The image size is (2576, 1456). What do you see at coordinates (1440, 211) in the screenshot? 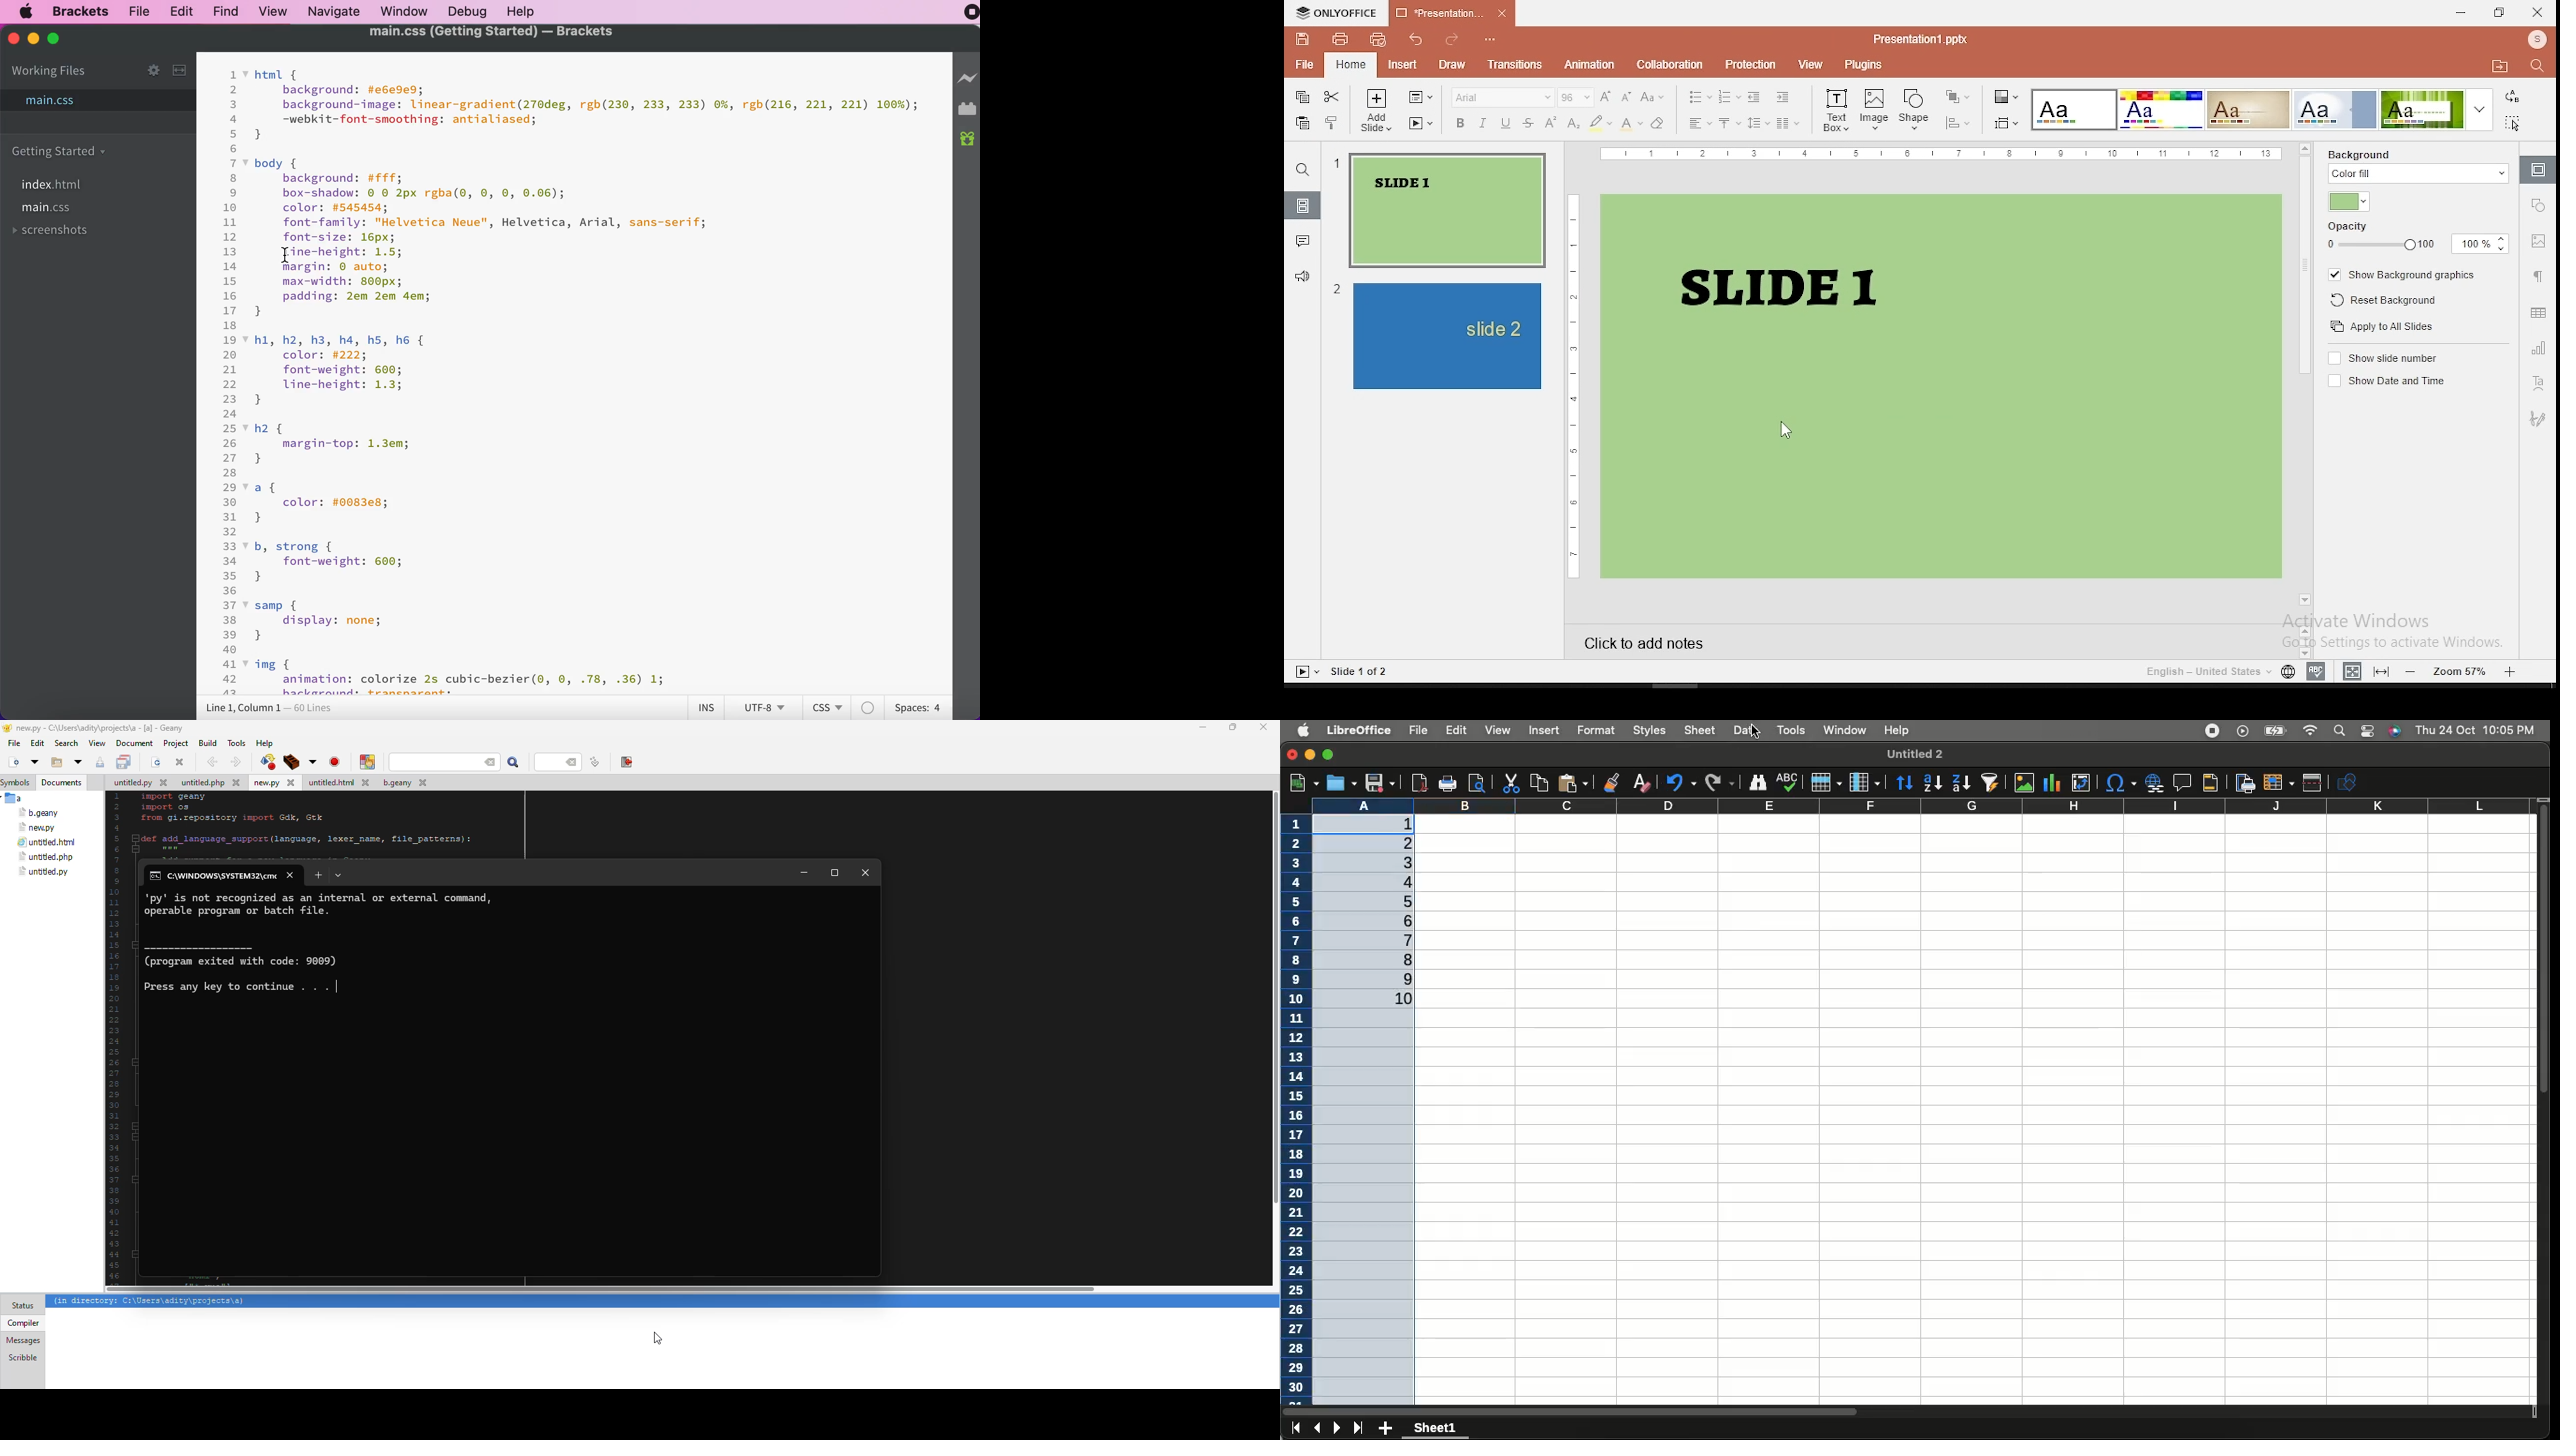
I see `slide 1 preview` at bounding box center [1440, 211].